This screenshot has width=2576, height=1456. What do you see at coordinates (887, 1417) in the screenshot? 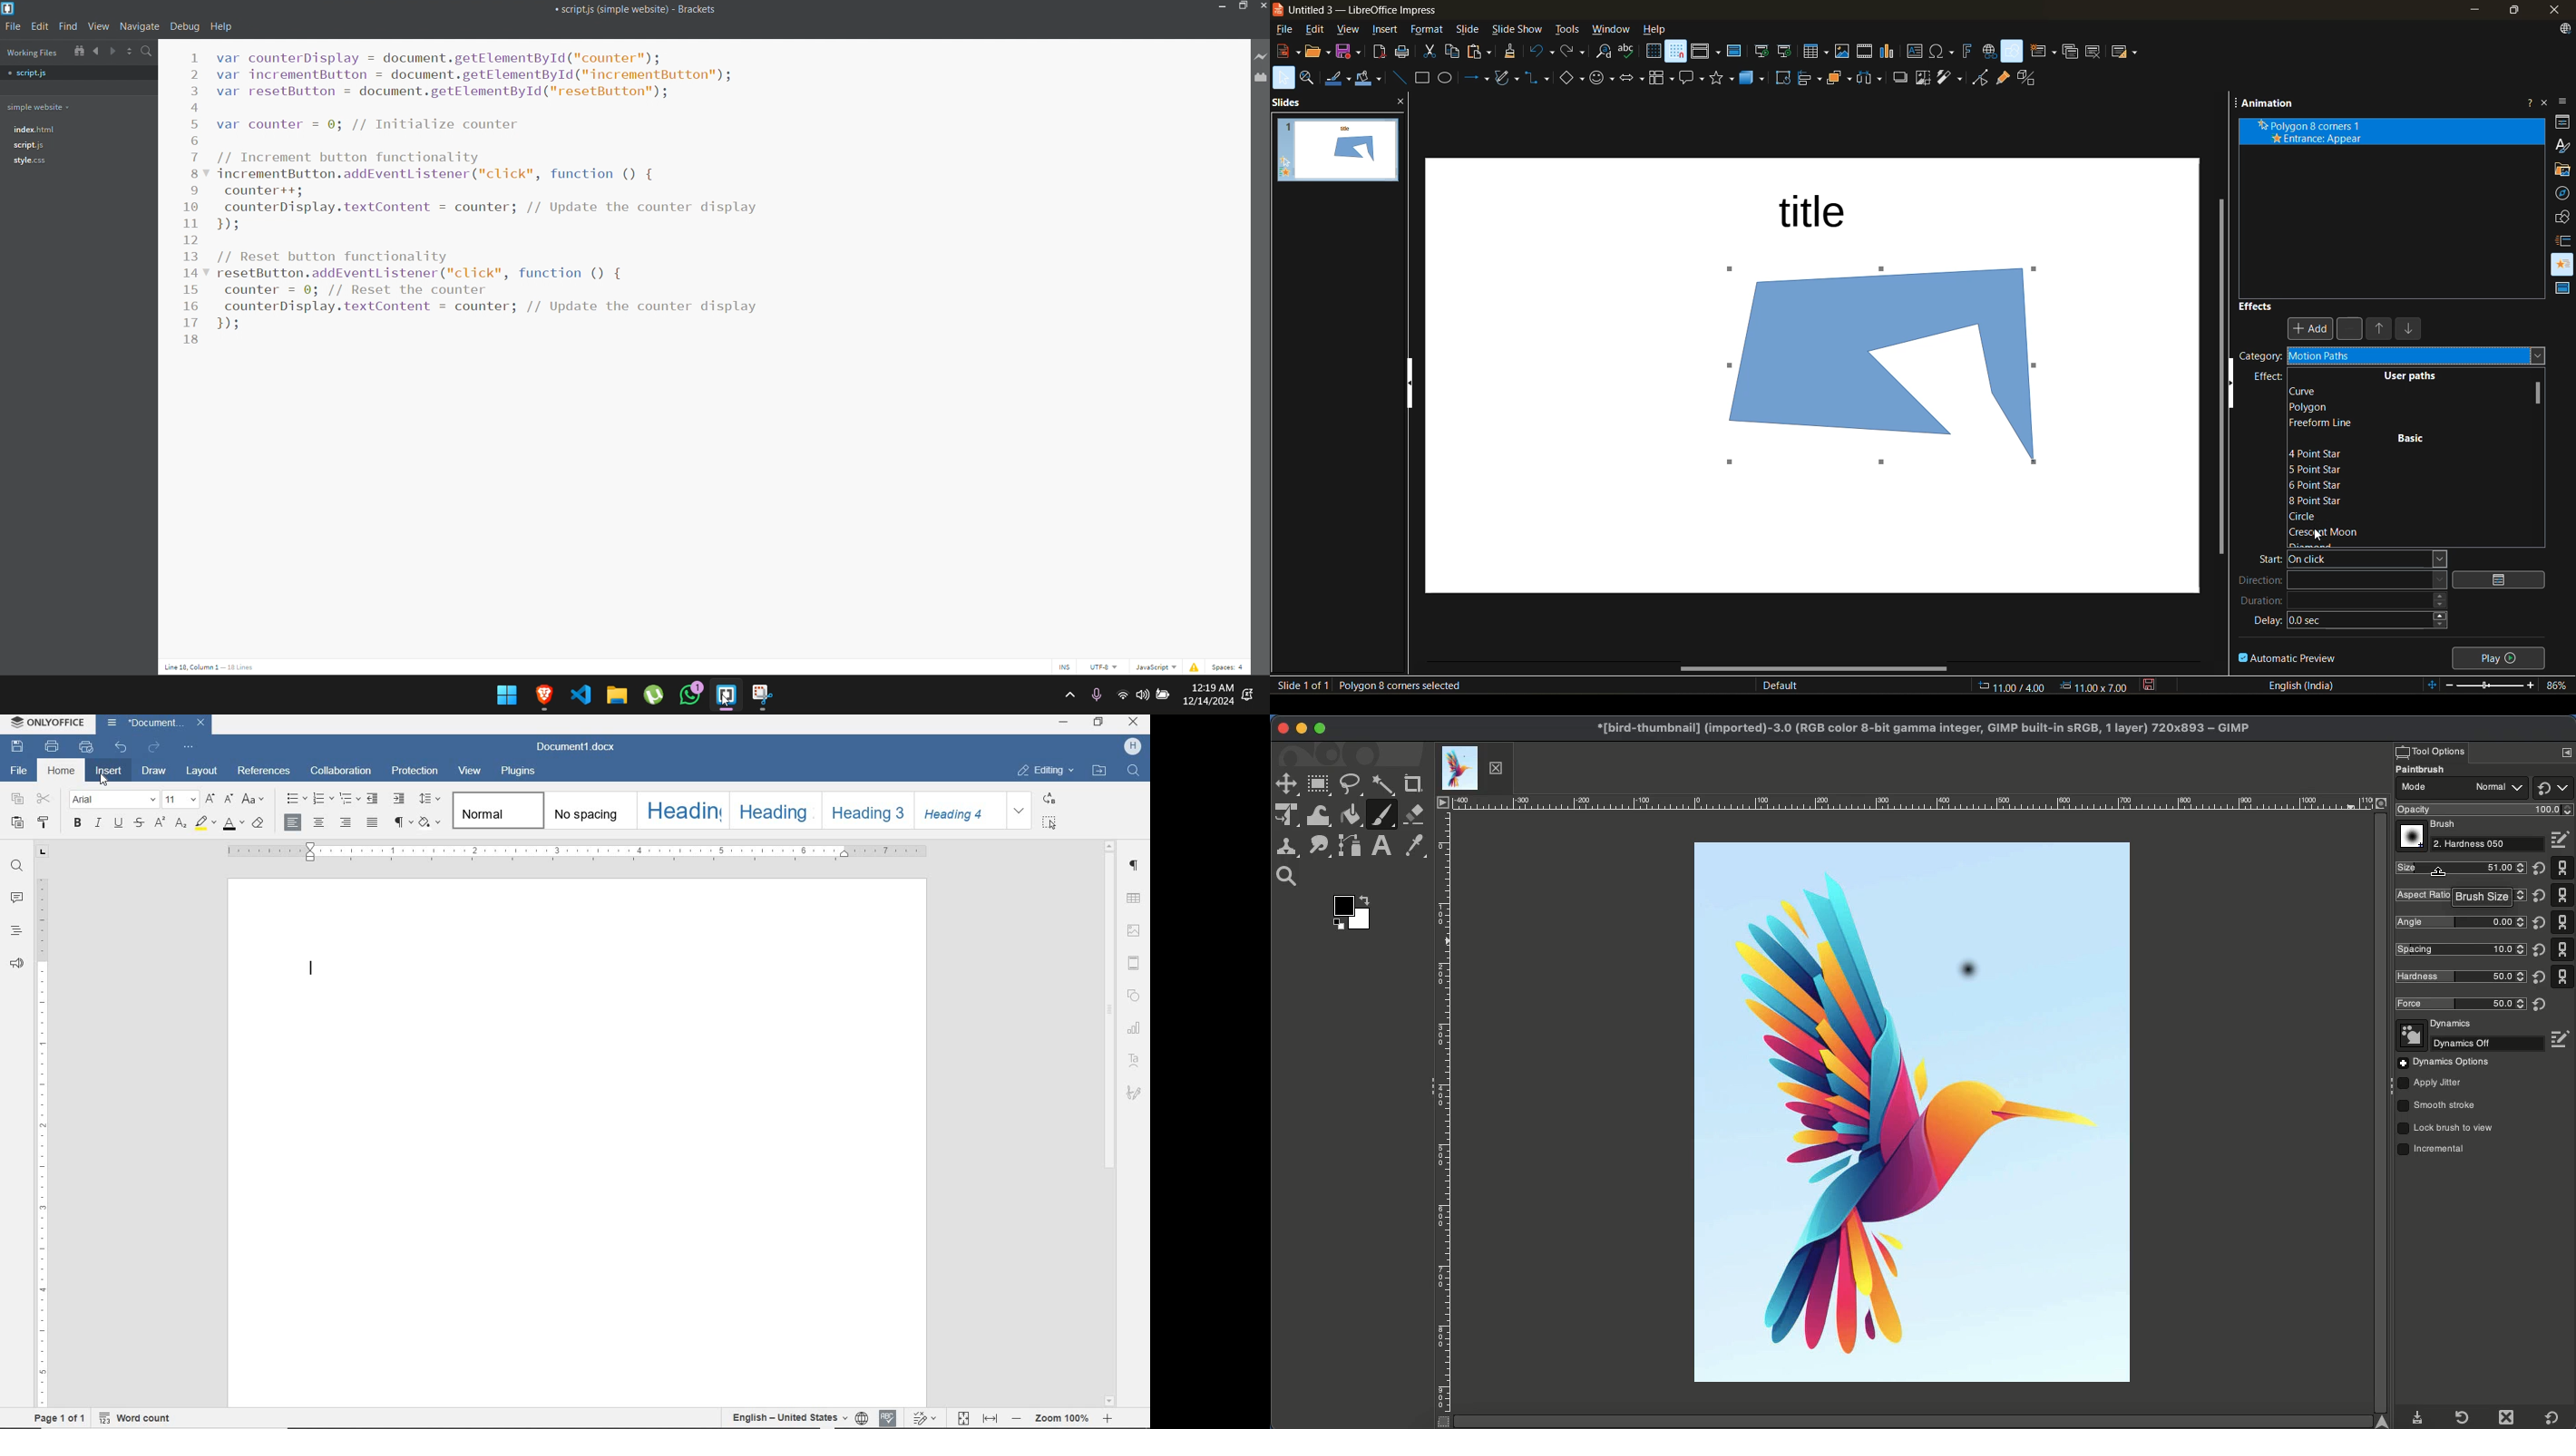
I see `spell checking` at bounding box center [887, 1417].